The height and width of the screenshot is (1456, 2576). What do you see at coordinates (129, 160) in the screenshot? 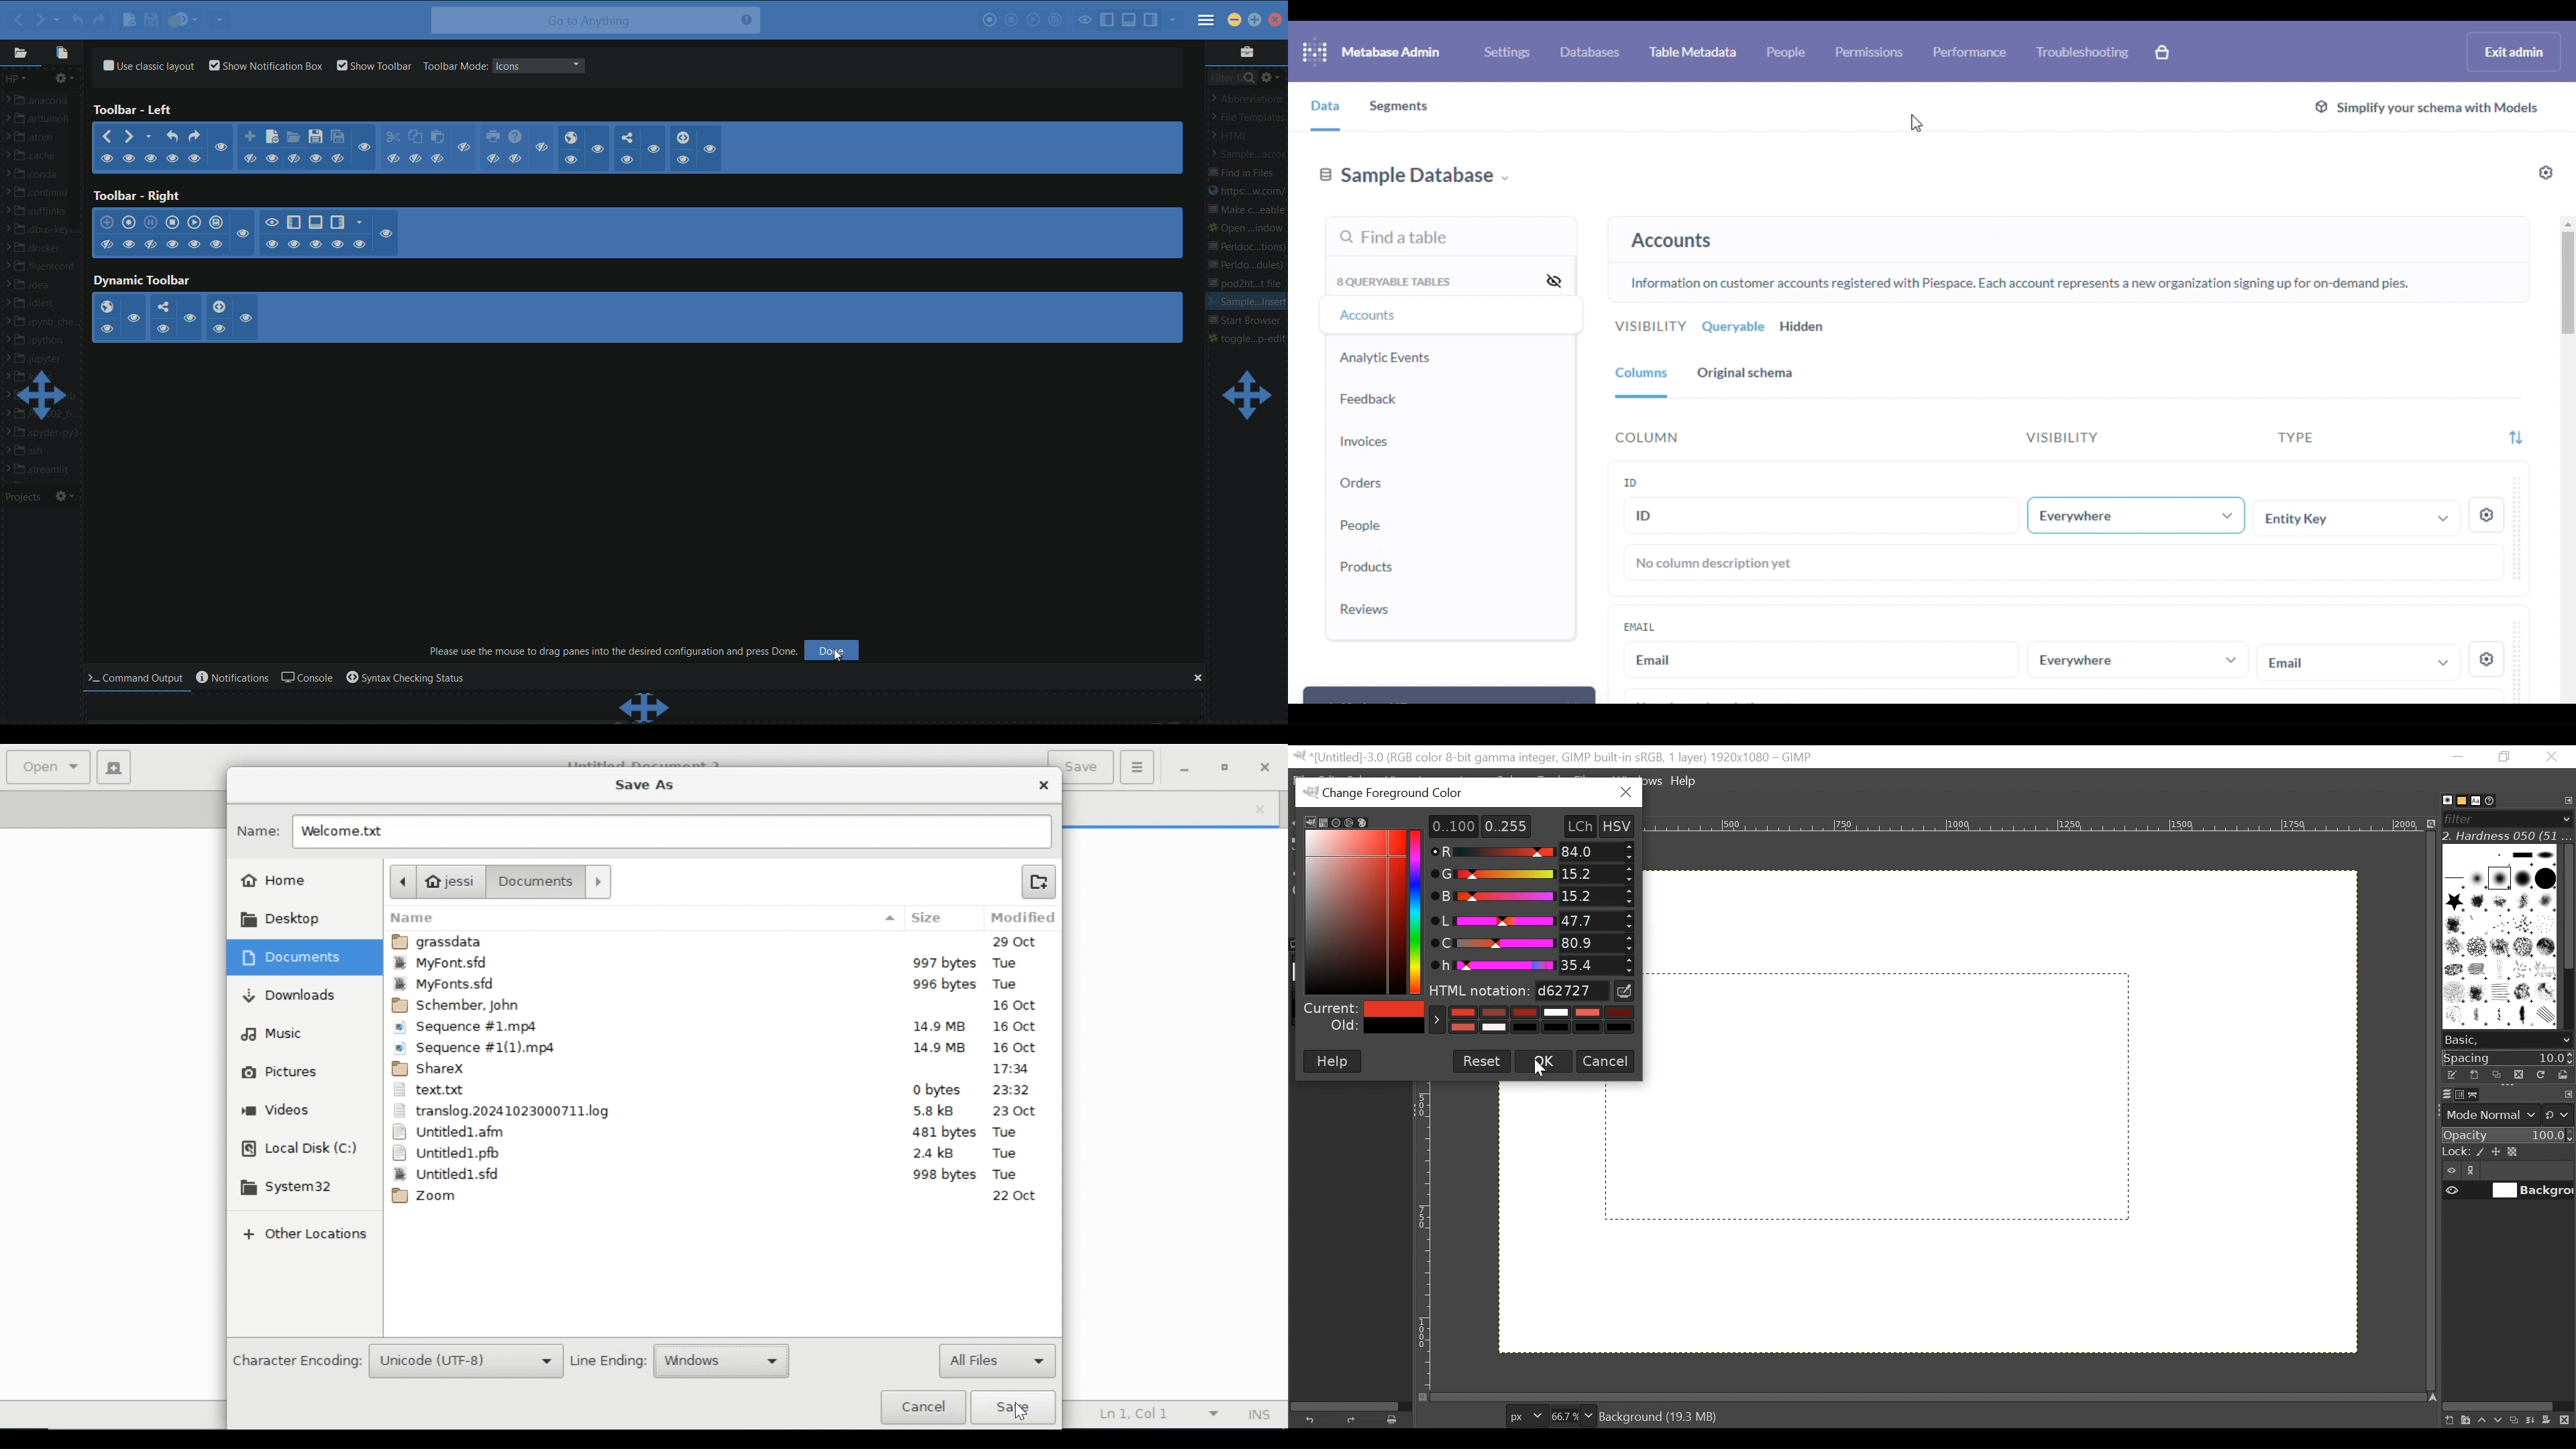
I see `show/hide` at bounding box center [129, 160].